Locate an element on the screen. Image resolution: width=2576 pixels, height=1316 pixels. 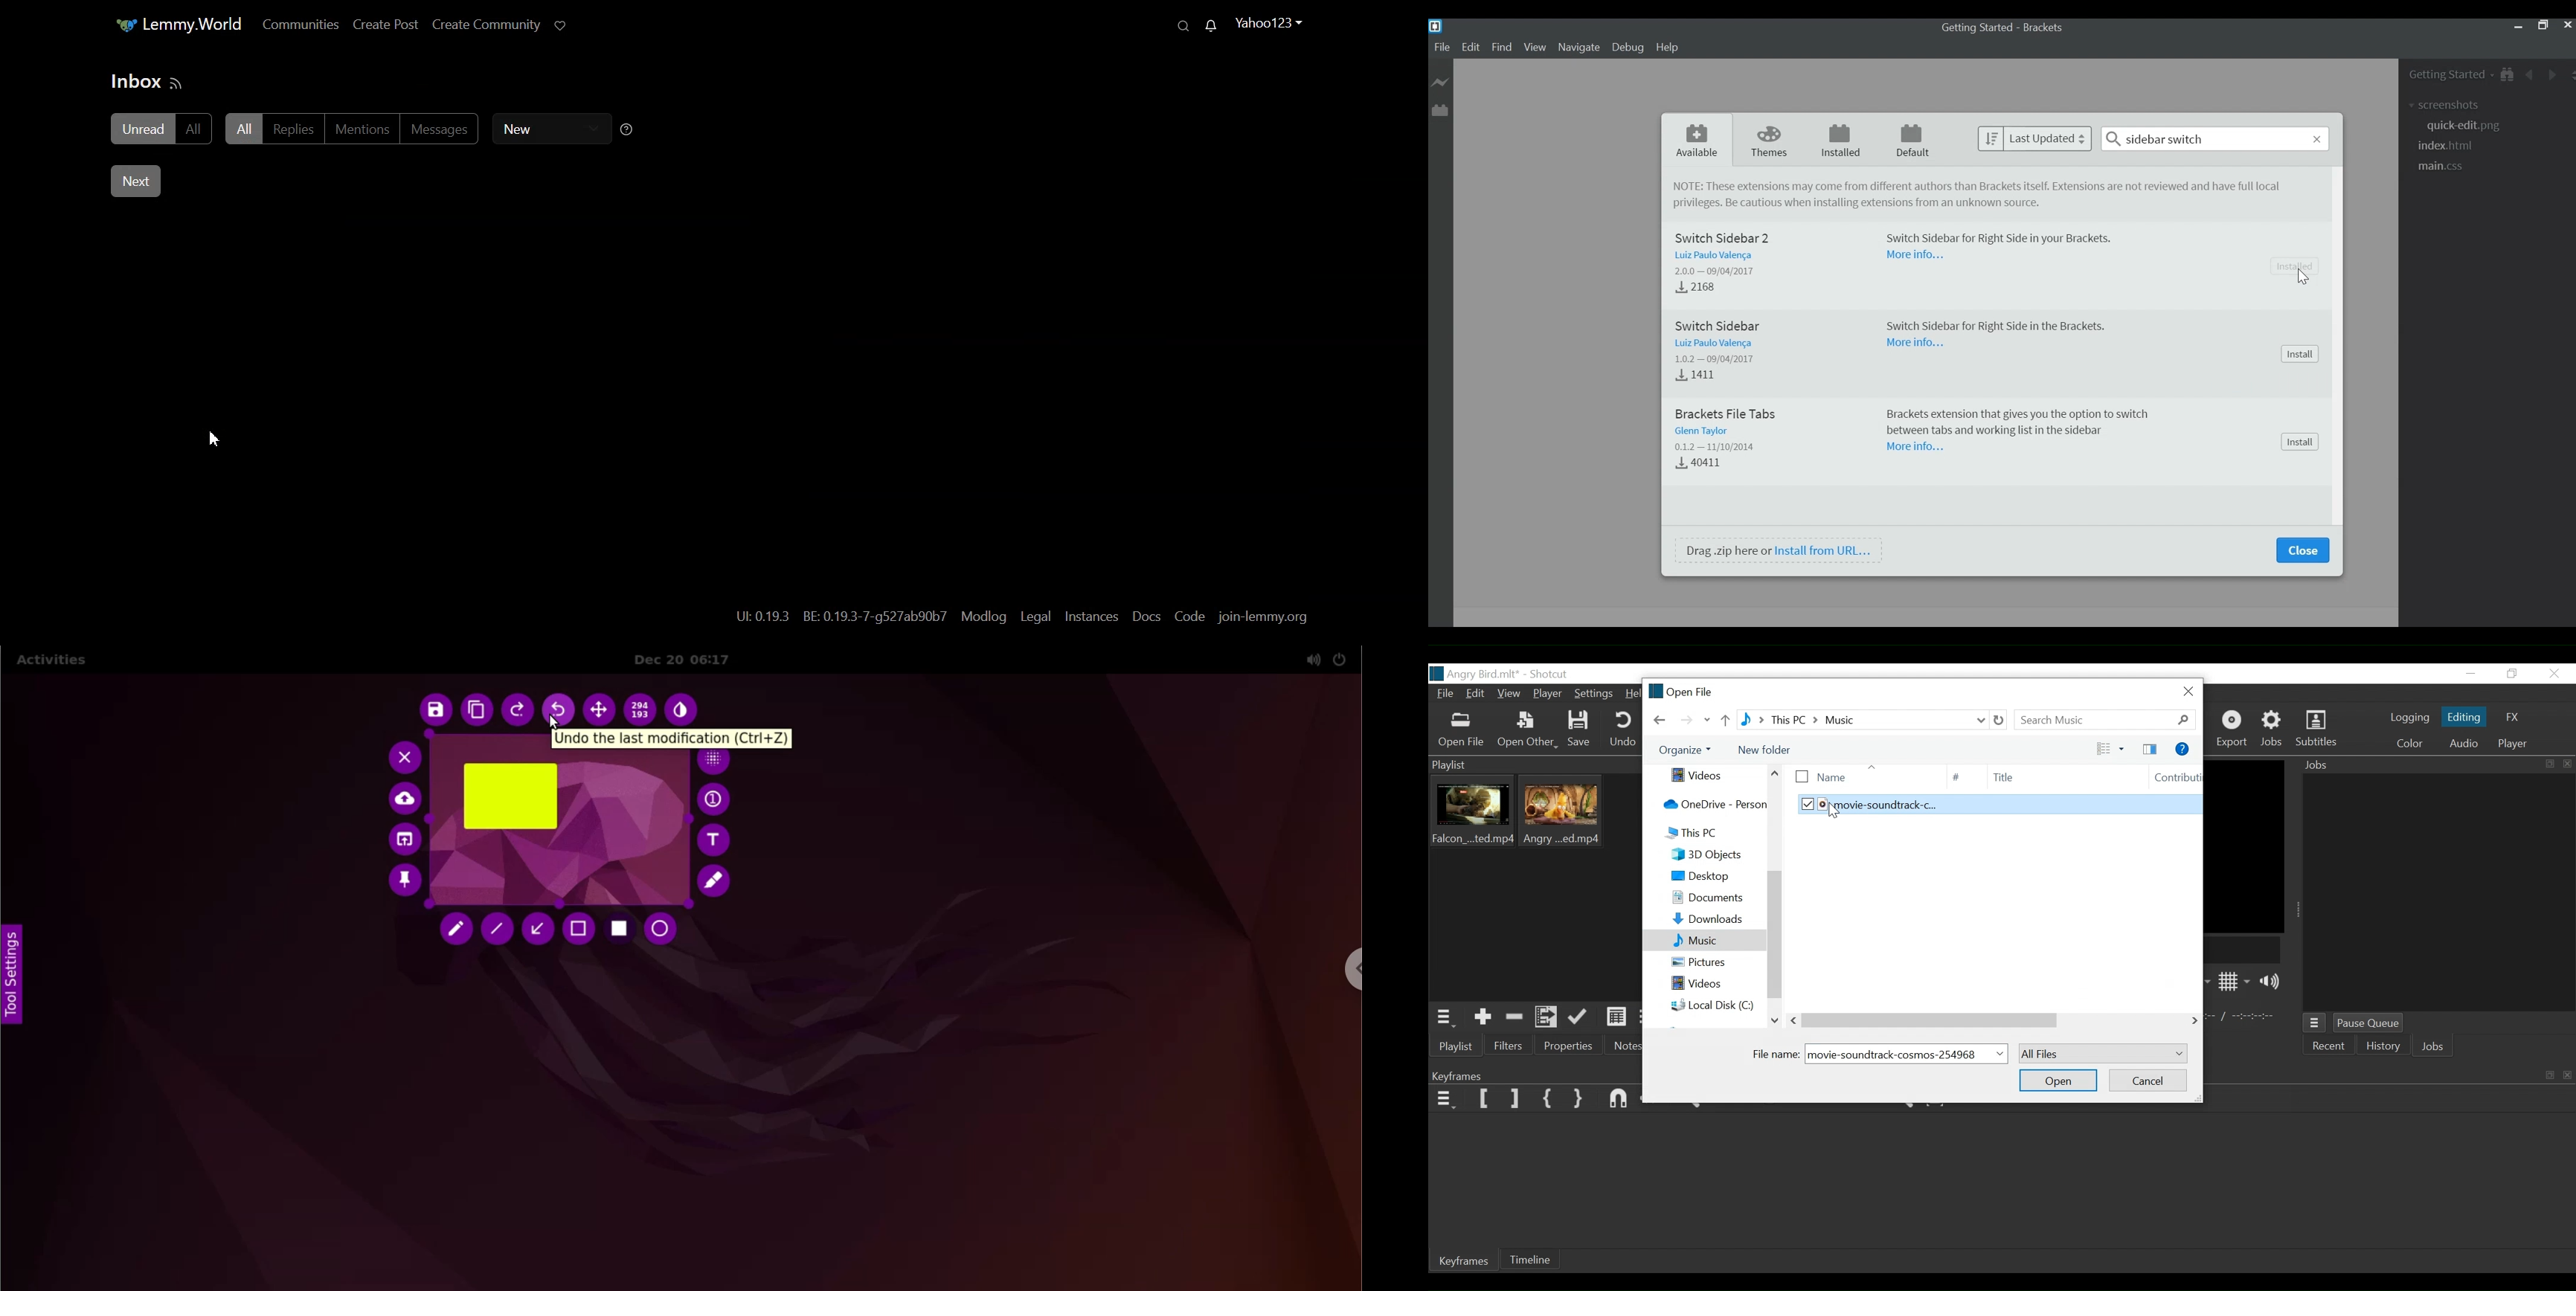
Filter is located at coordinates (1508, 1046).